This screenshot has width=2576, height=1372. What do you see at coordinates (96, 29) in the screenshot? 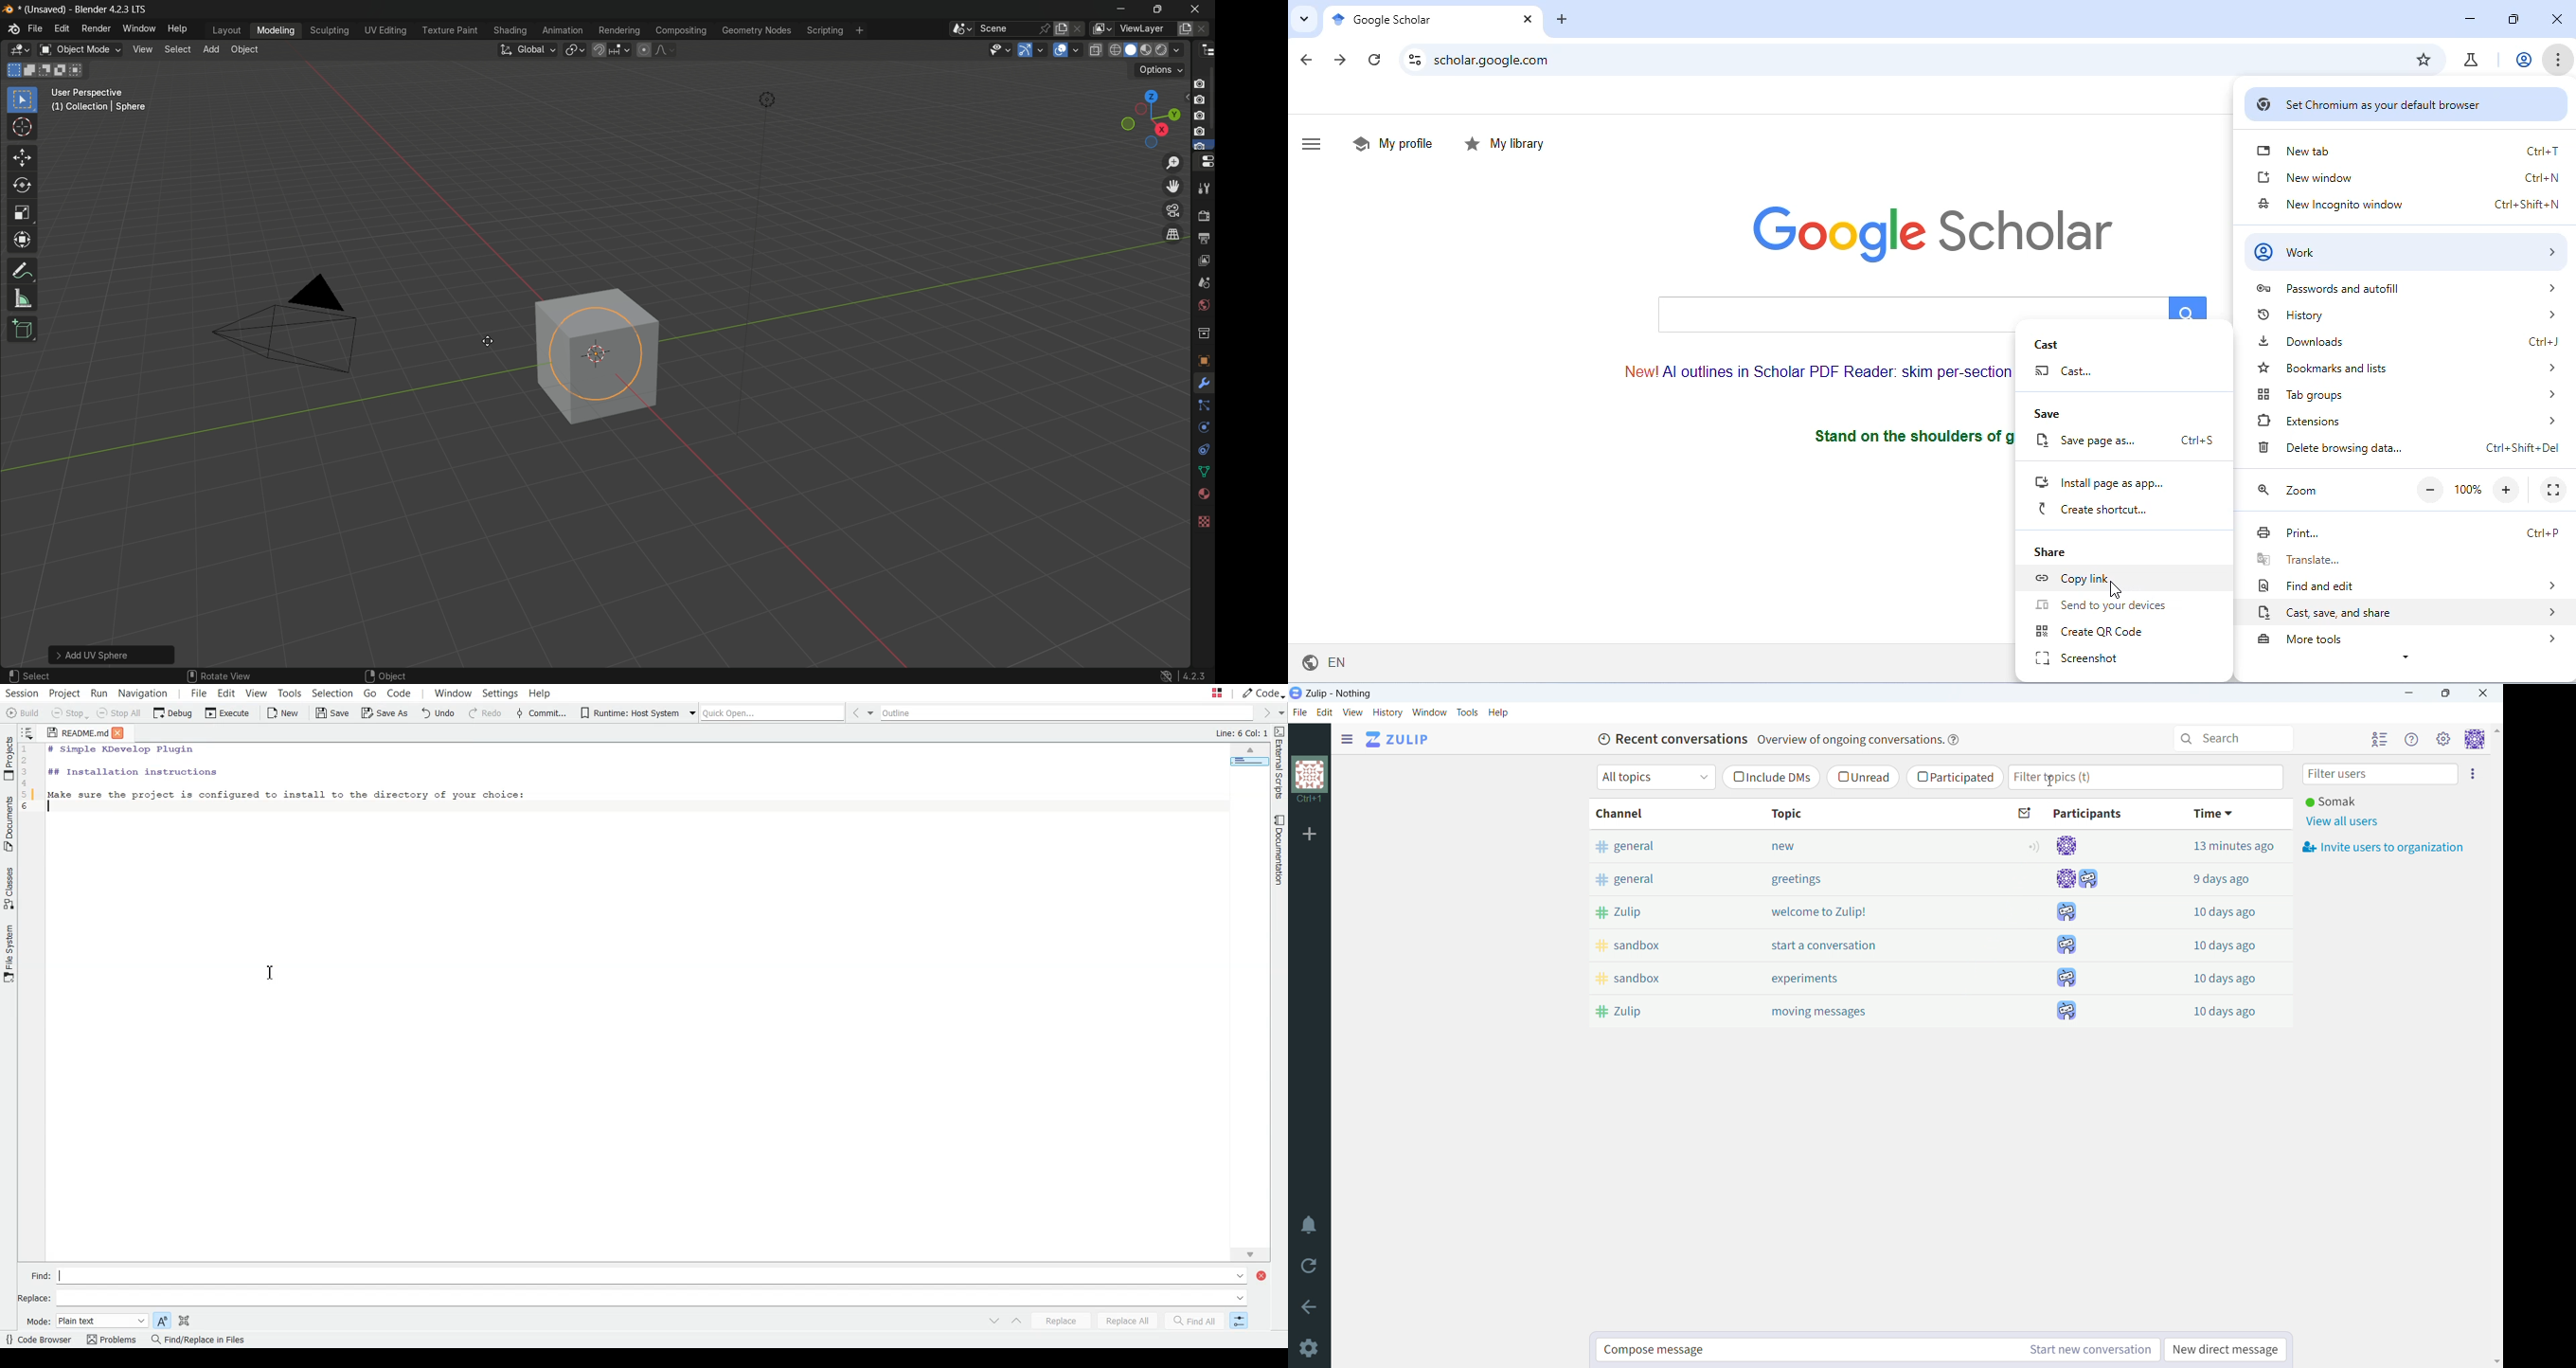
I see `render menu` at bounding box center [96, 29].